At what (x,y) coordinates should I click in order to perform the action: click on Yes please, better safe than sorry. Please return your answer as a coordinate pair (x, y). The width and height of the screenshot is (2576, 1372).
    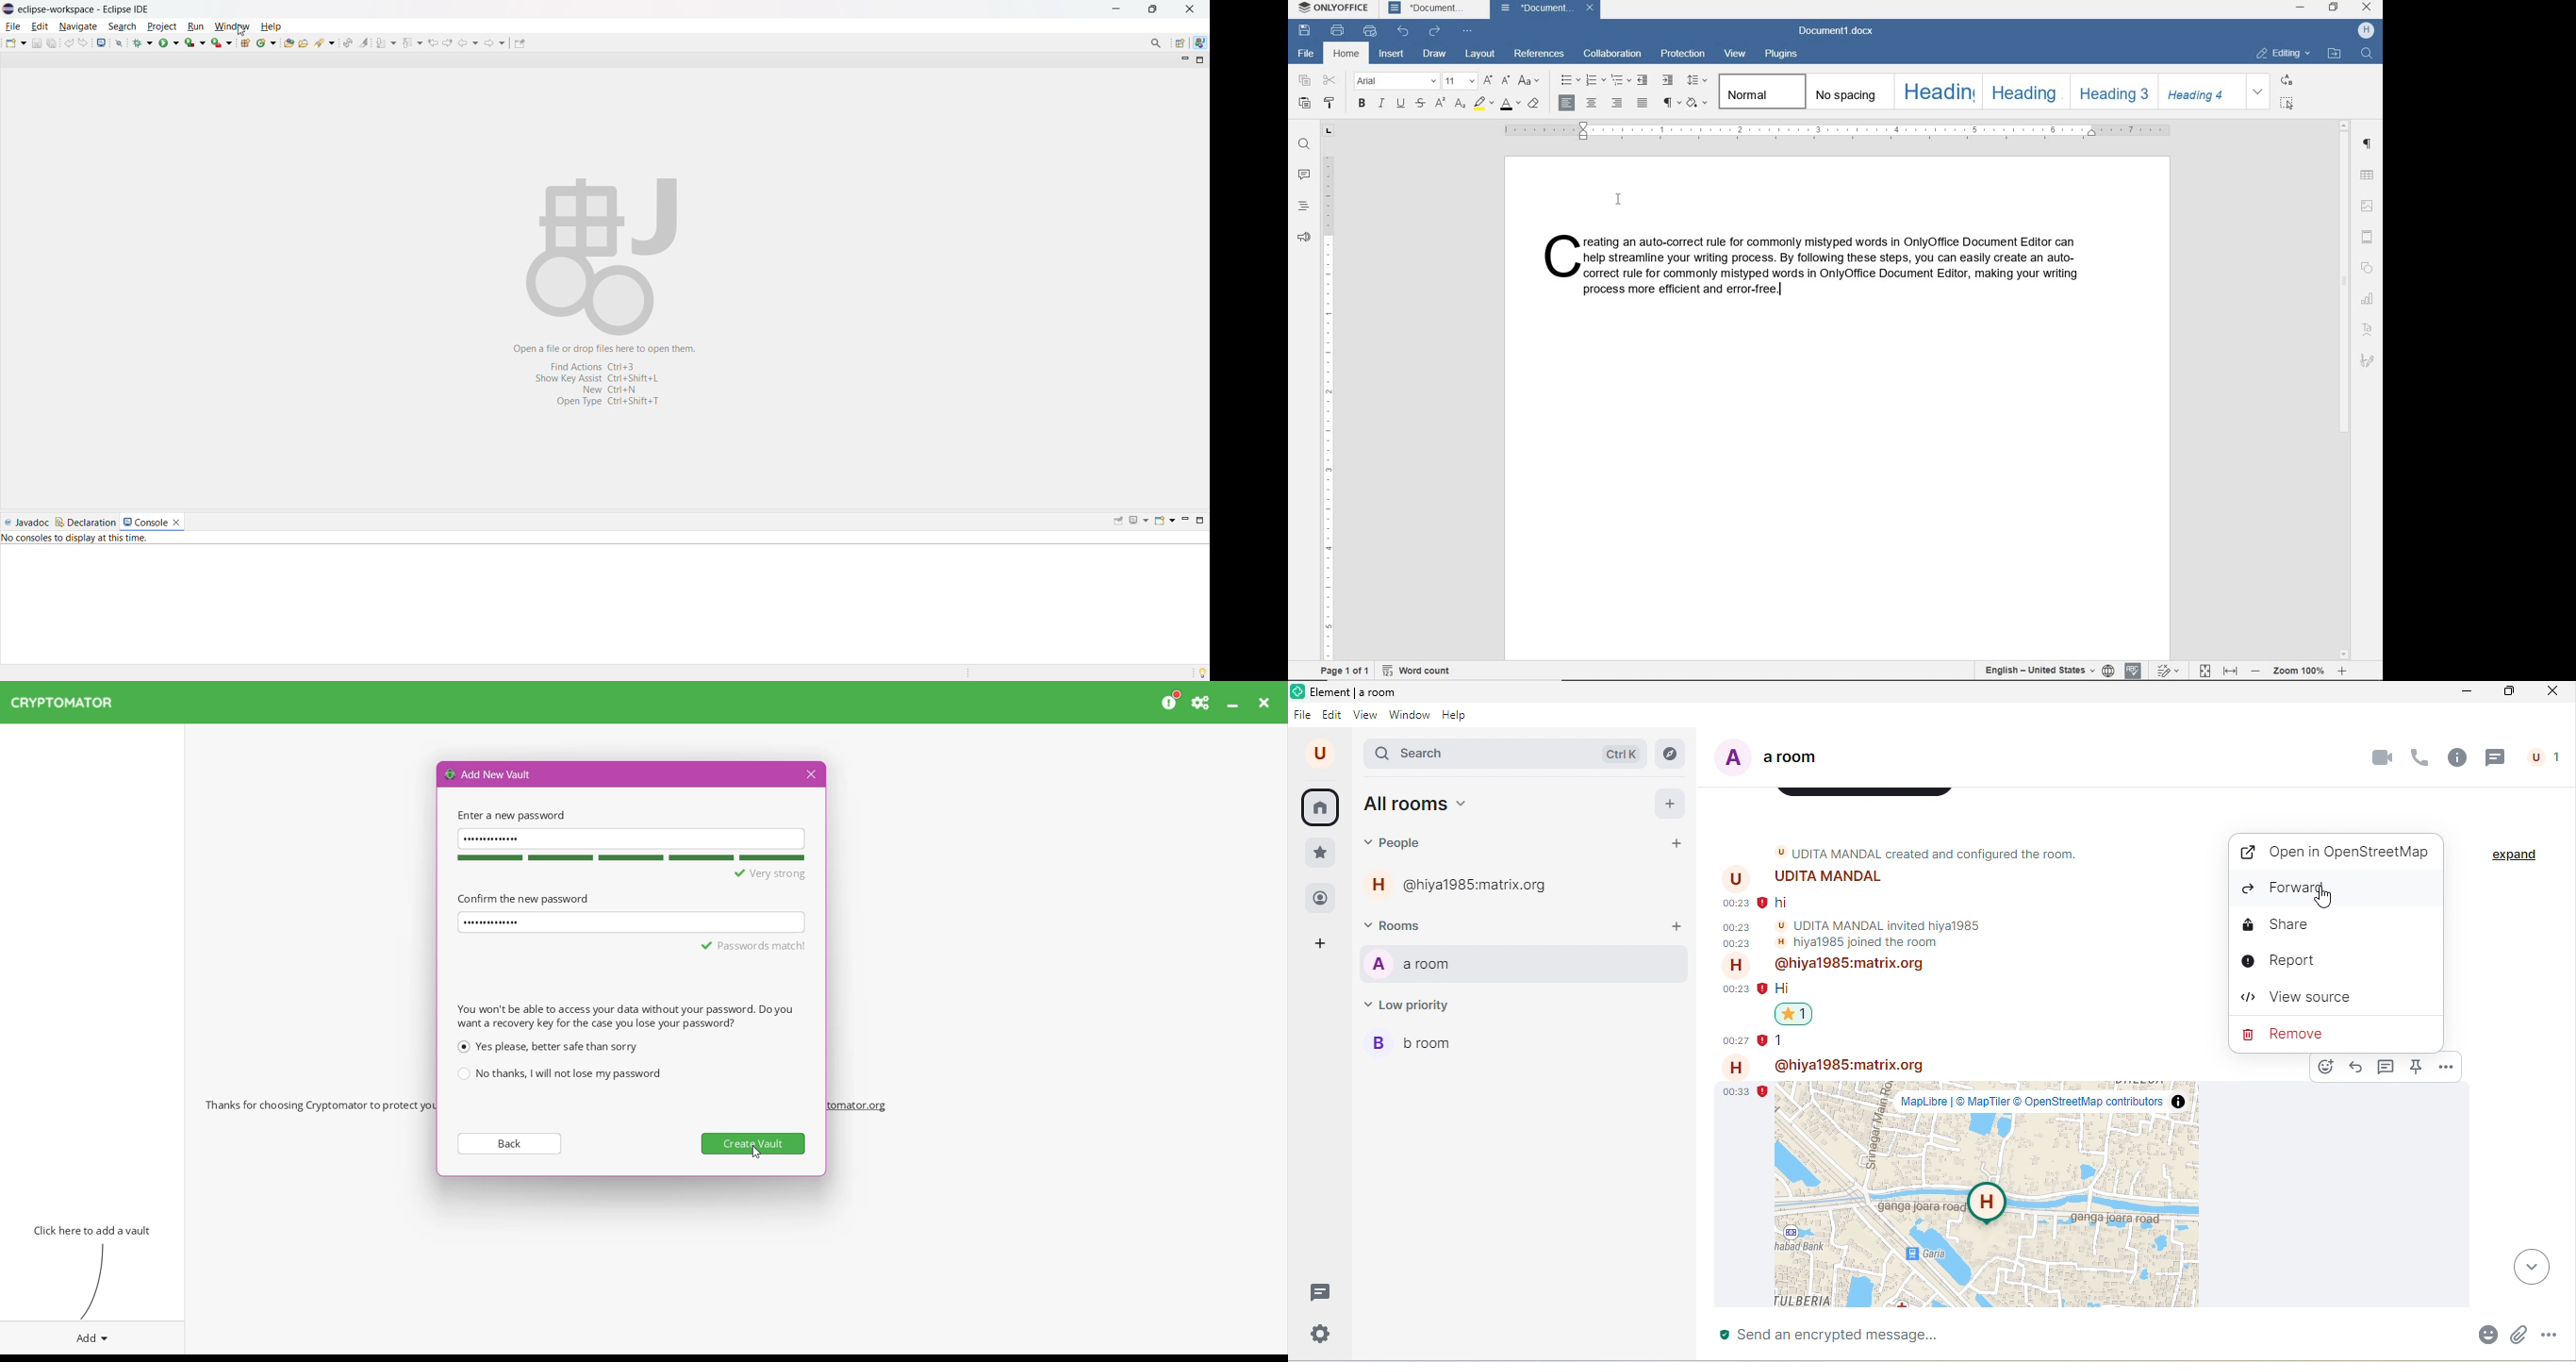
    Looking at the image, I should click on (547, 1046).